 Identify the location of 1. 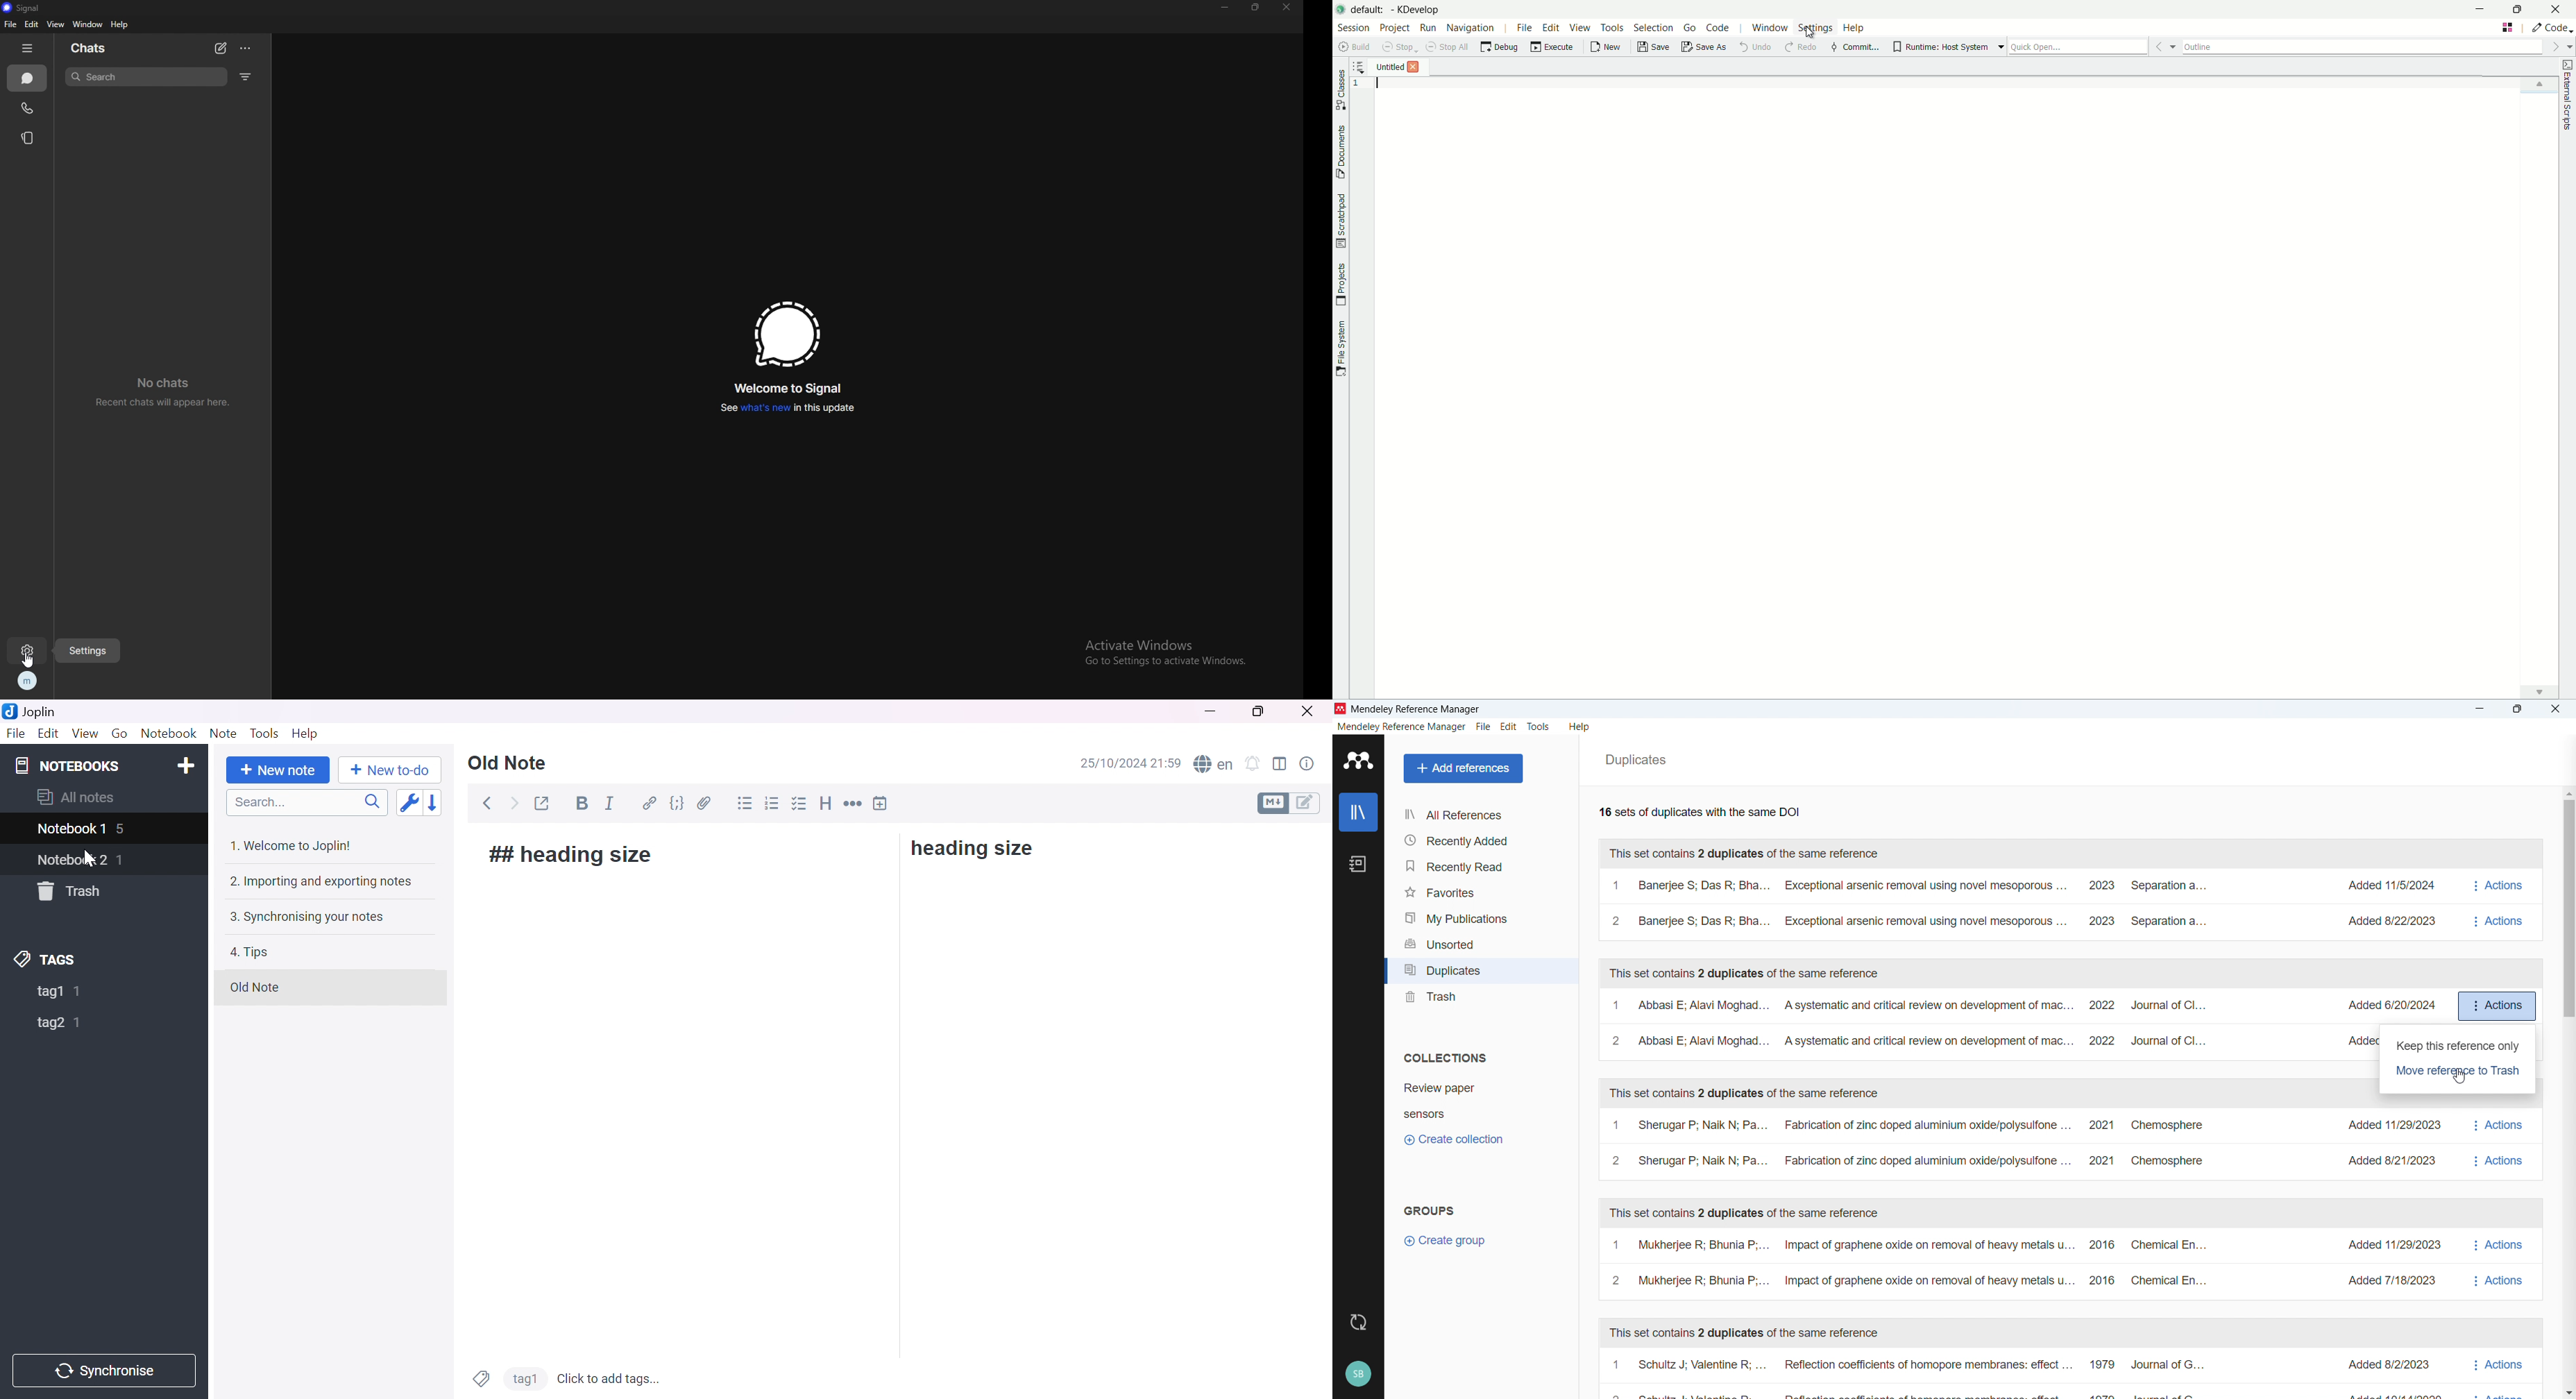
(124, 860).